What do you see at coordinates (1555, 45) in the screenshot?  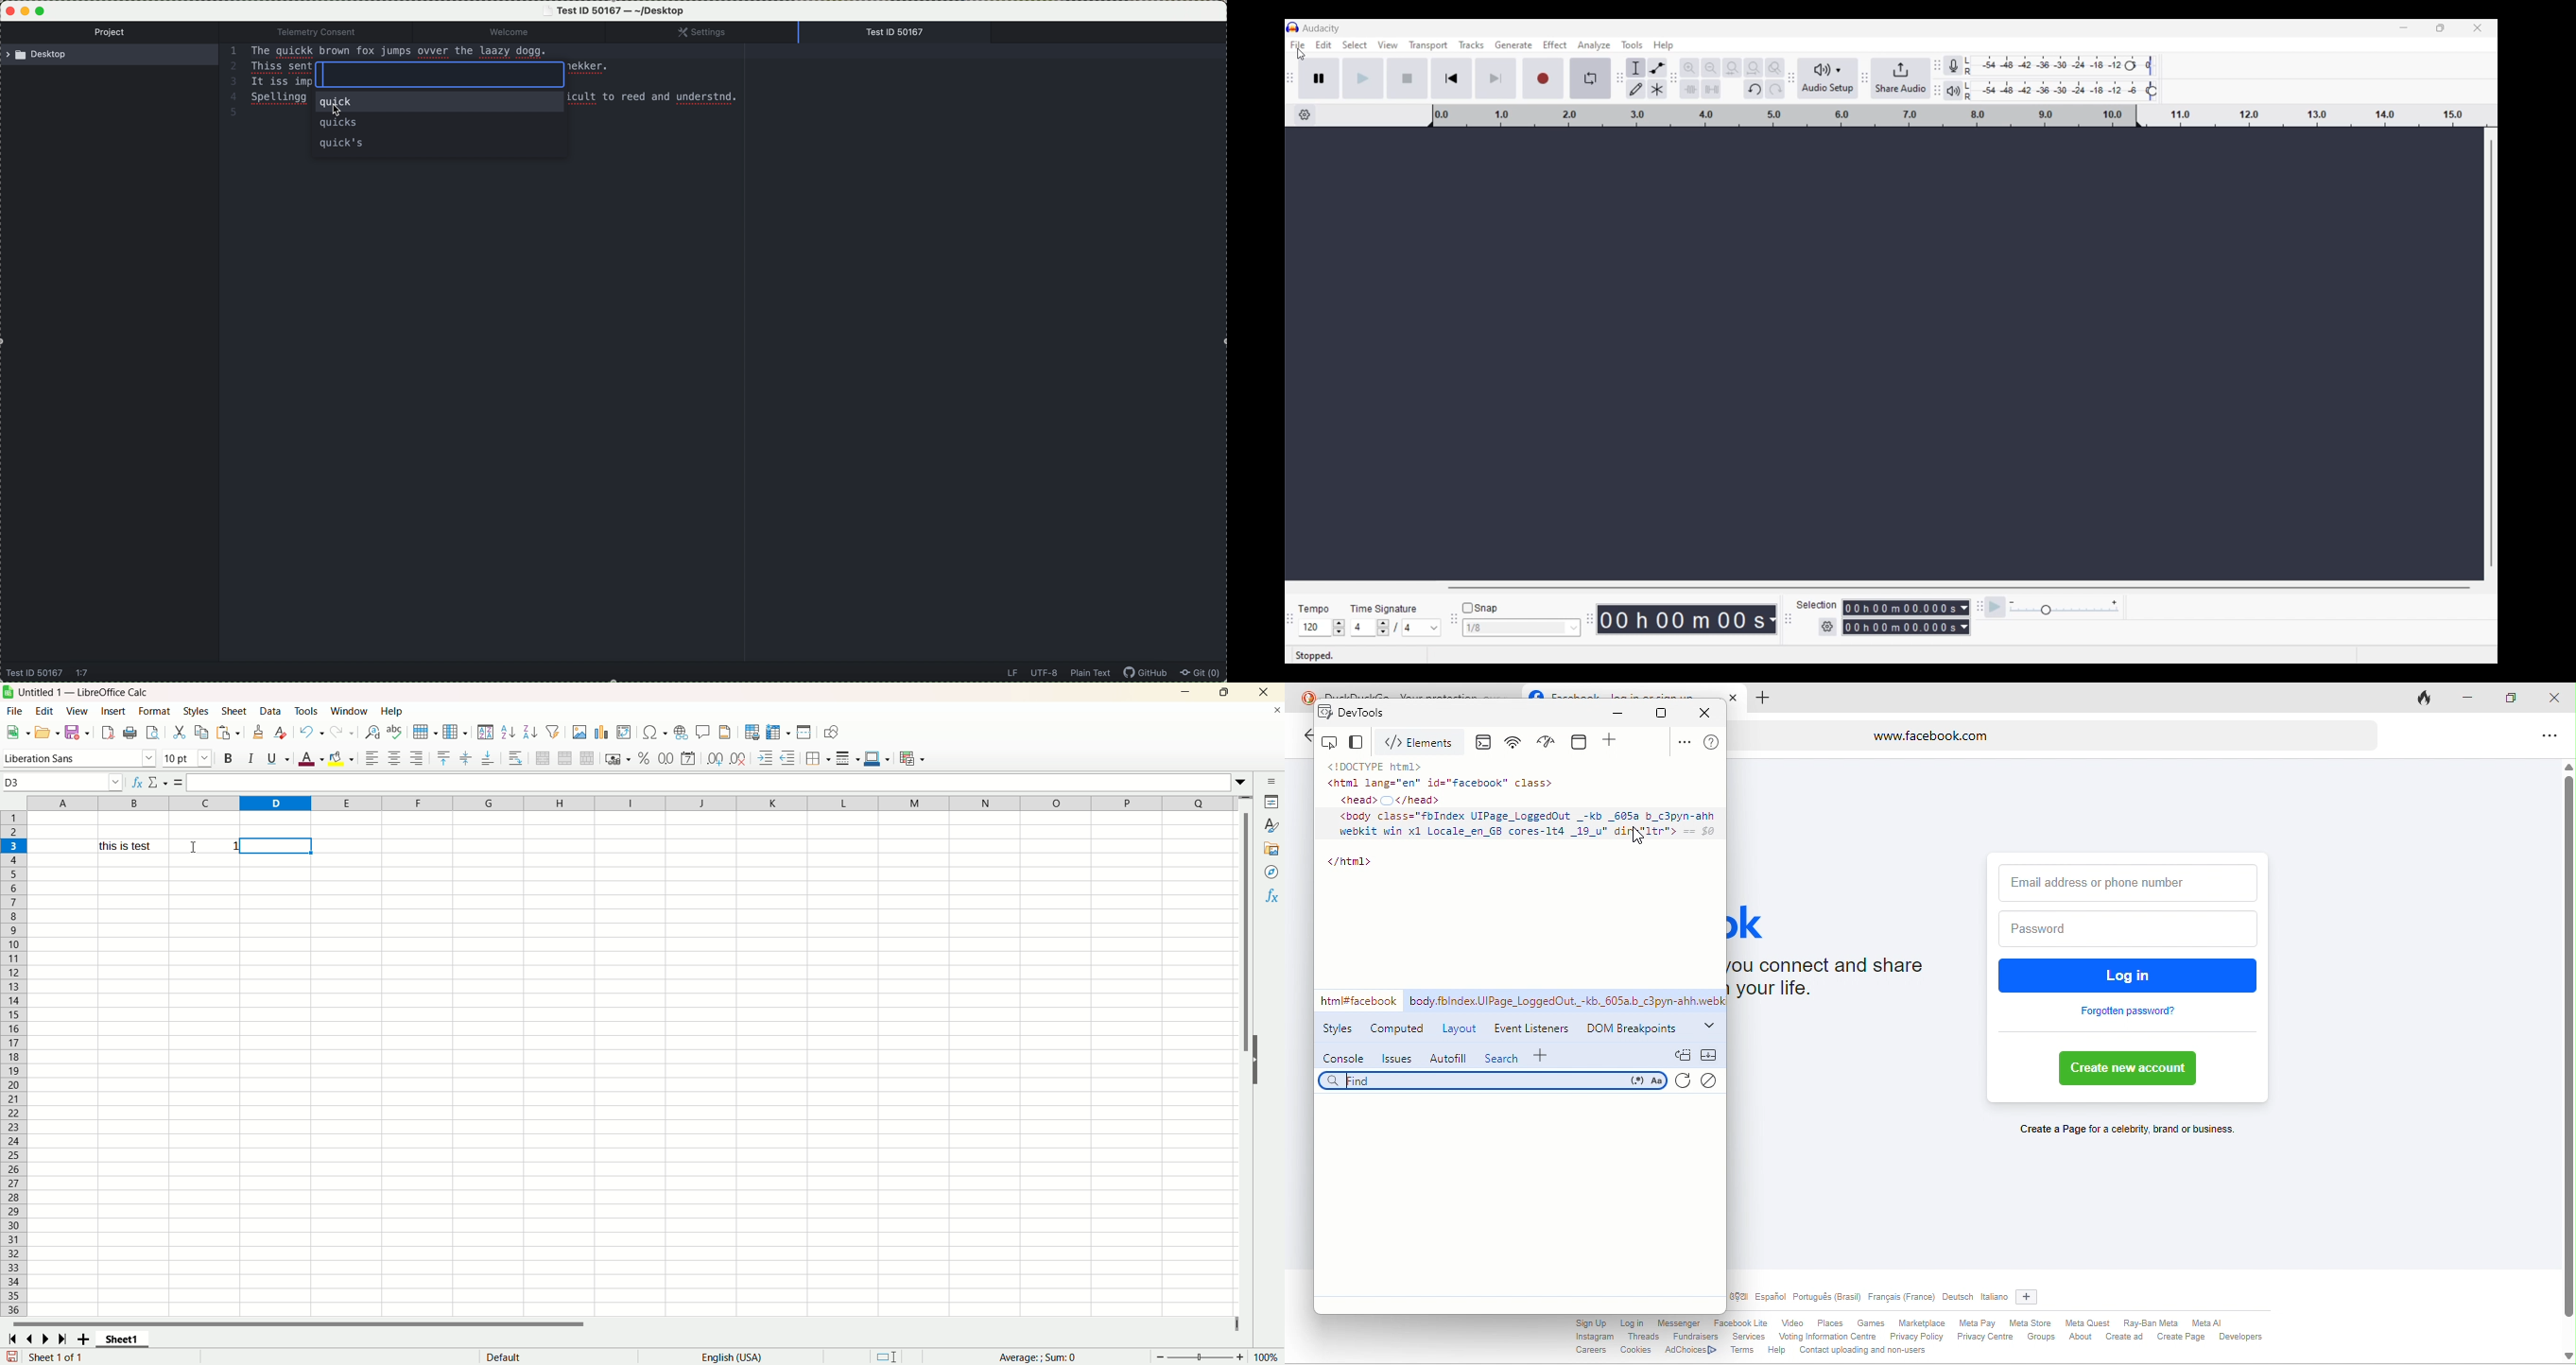 I see `Effect menu` at bounding box center [1555, 45].